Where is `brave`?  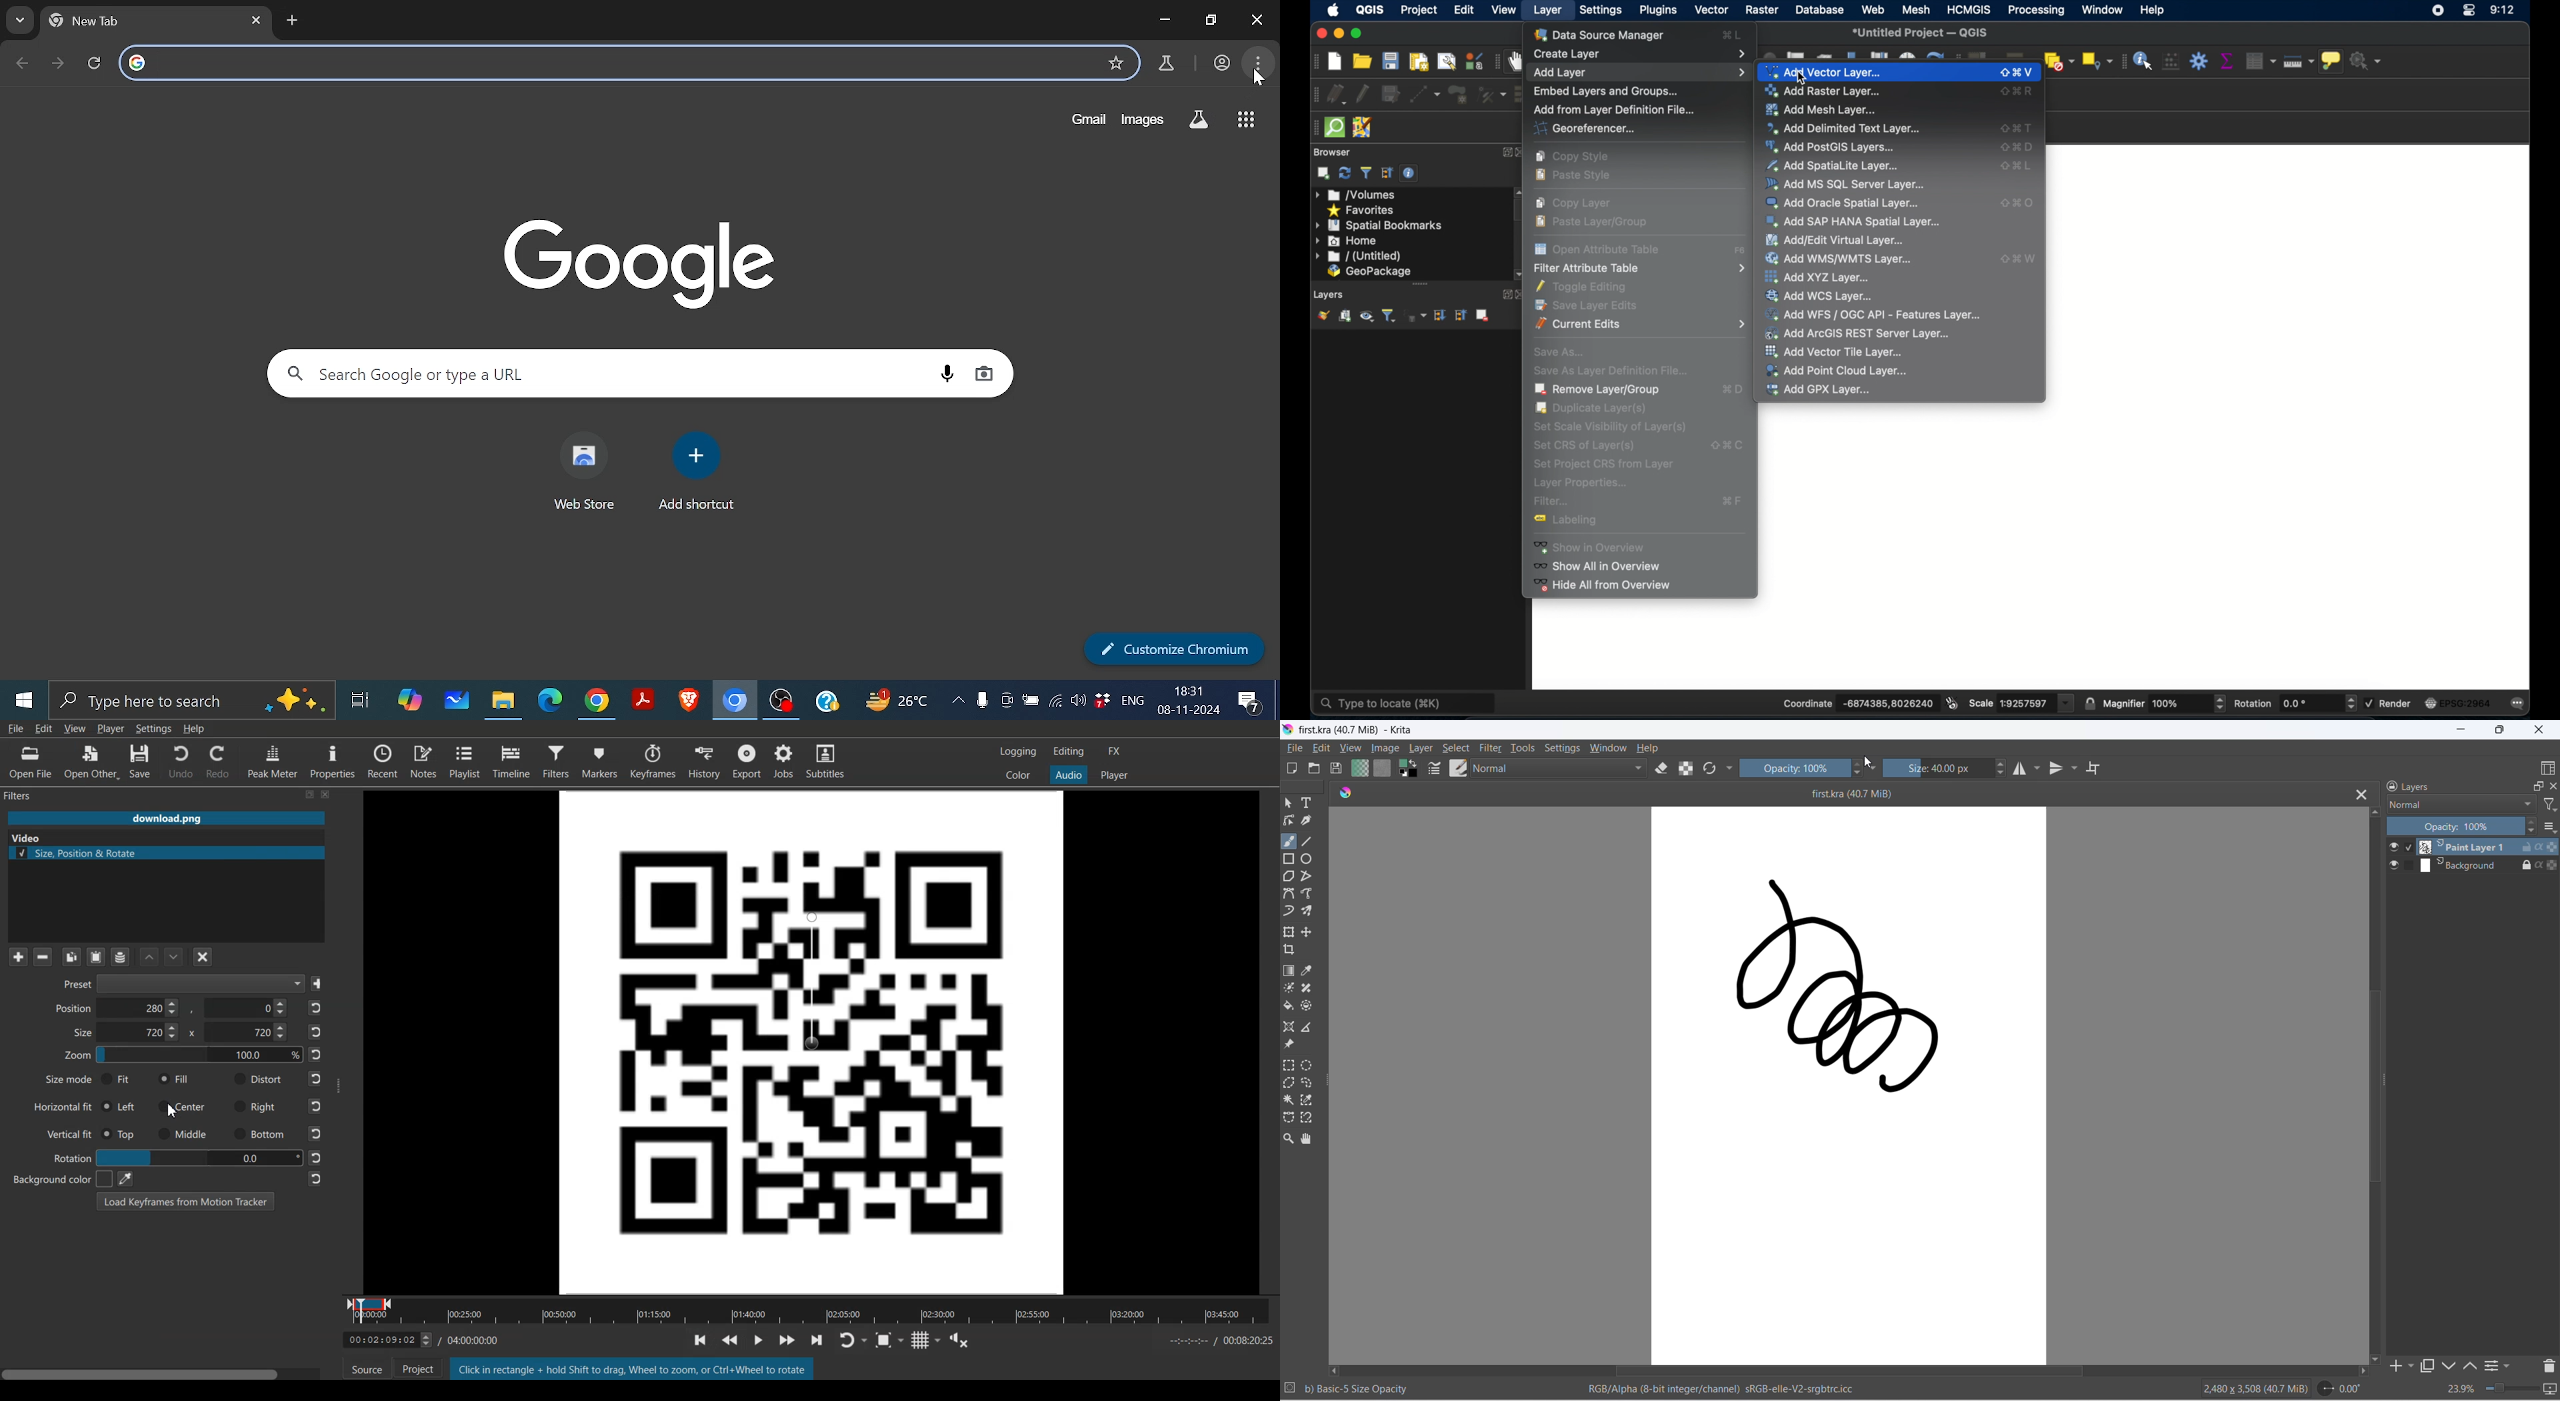 brave is located at coordinates (686, 701).